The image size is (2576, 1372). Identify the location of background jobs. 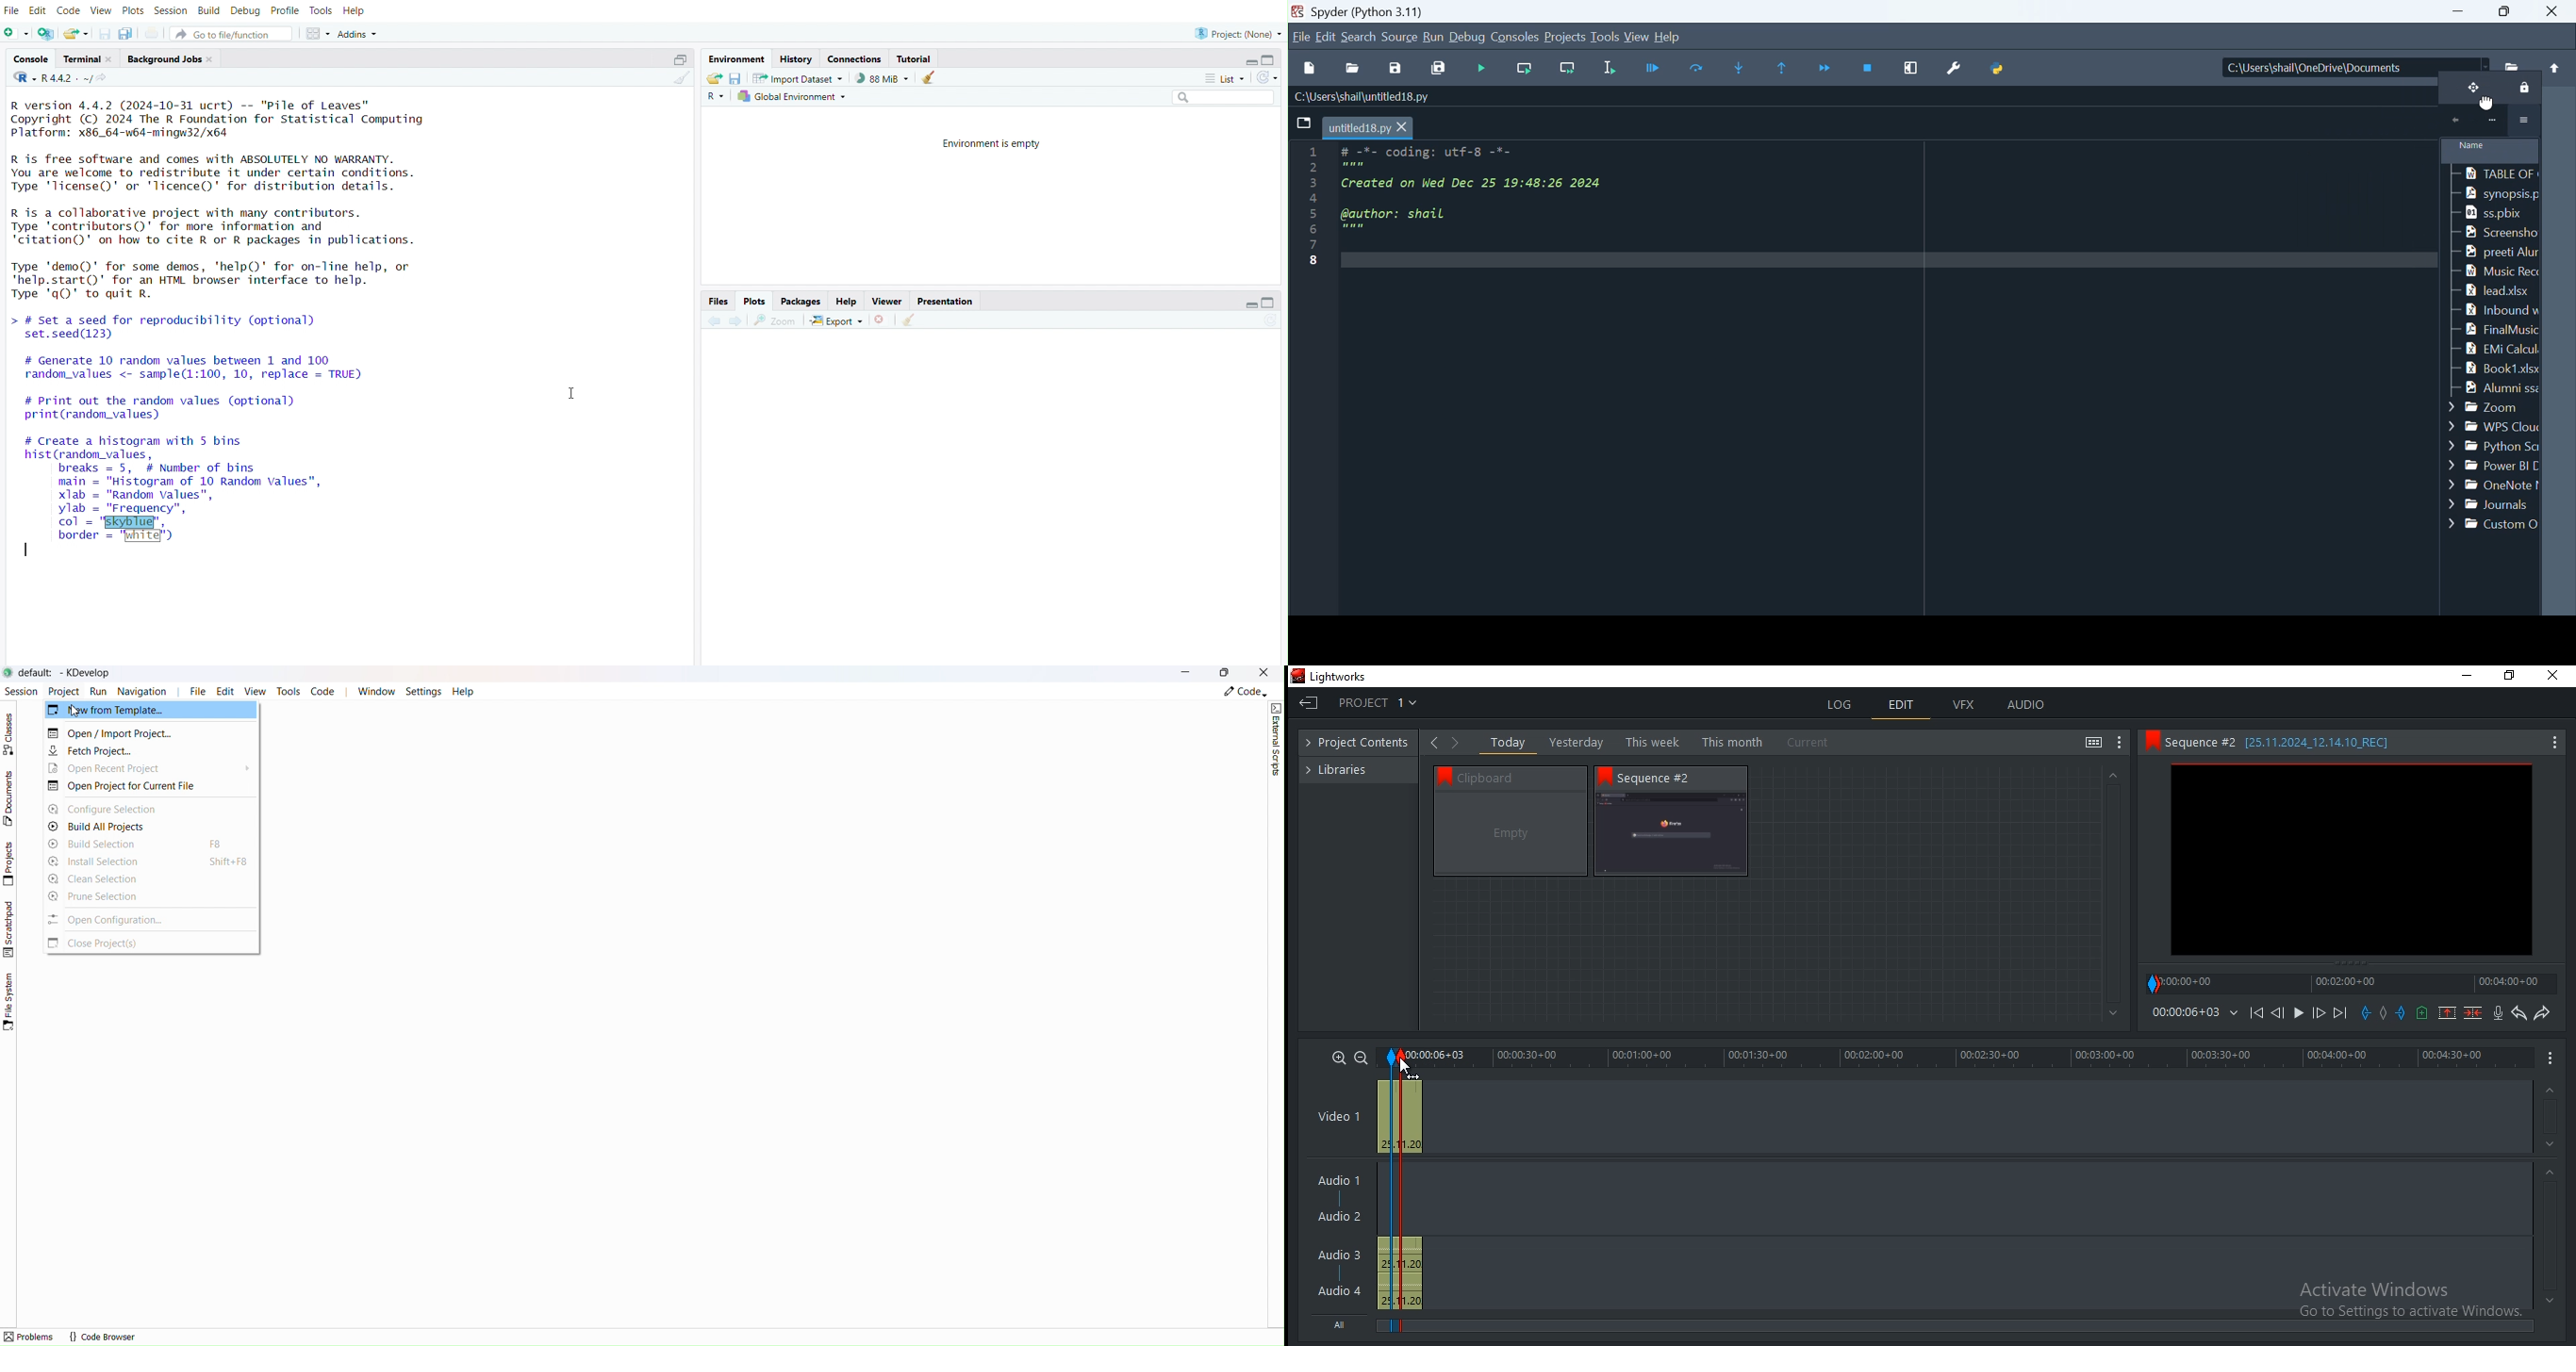
(165, 60).